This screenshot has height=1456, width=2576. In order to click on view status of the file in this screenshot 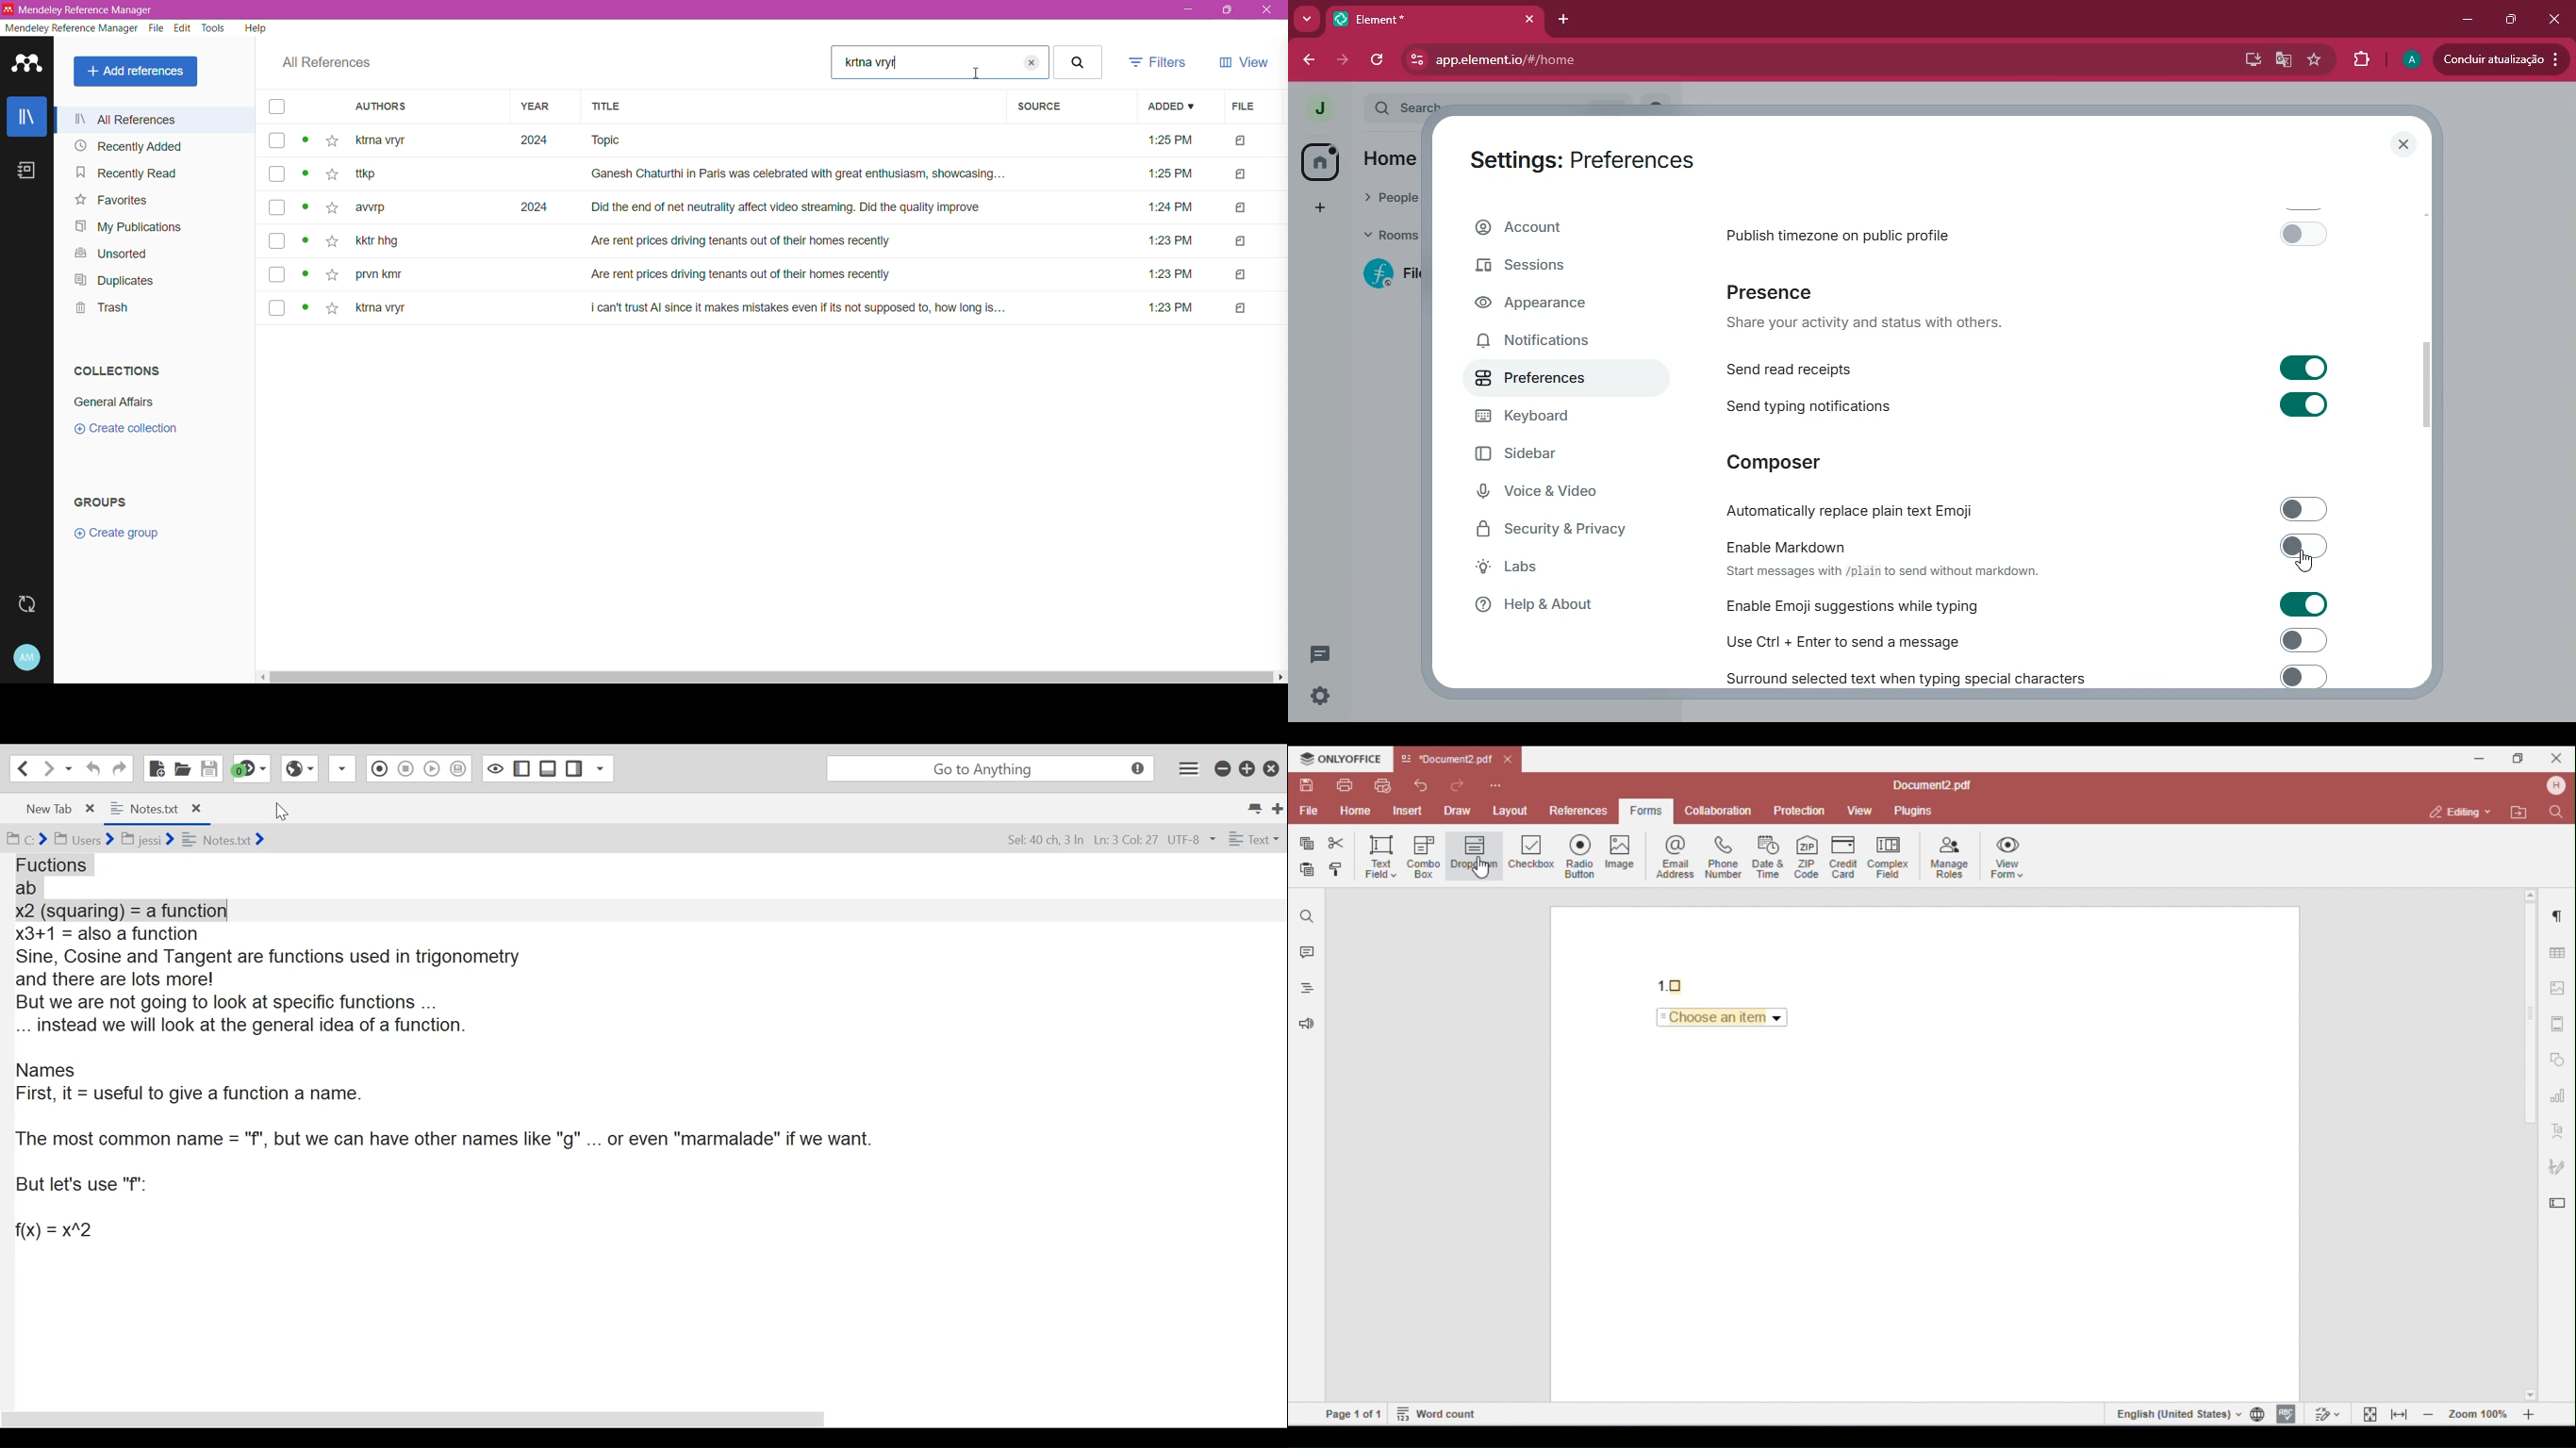, I will do `click(306, 208)`.